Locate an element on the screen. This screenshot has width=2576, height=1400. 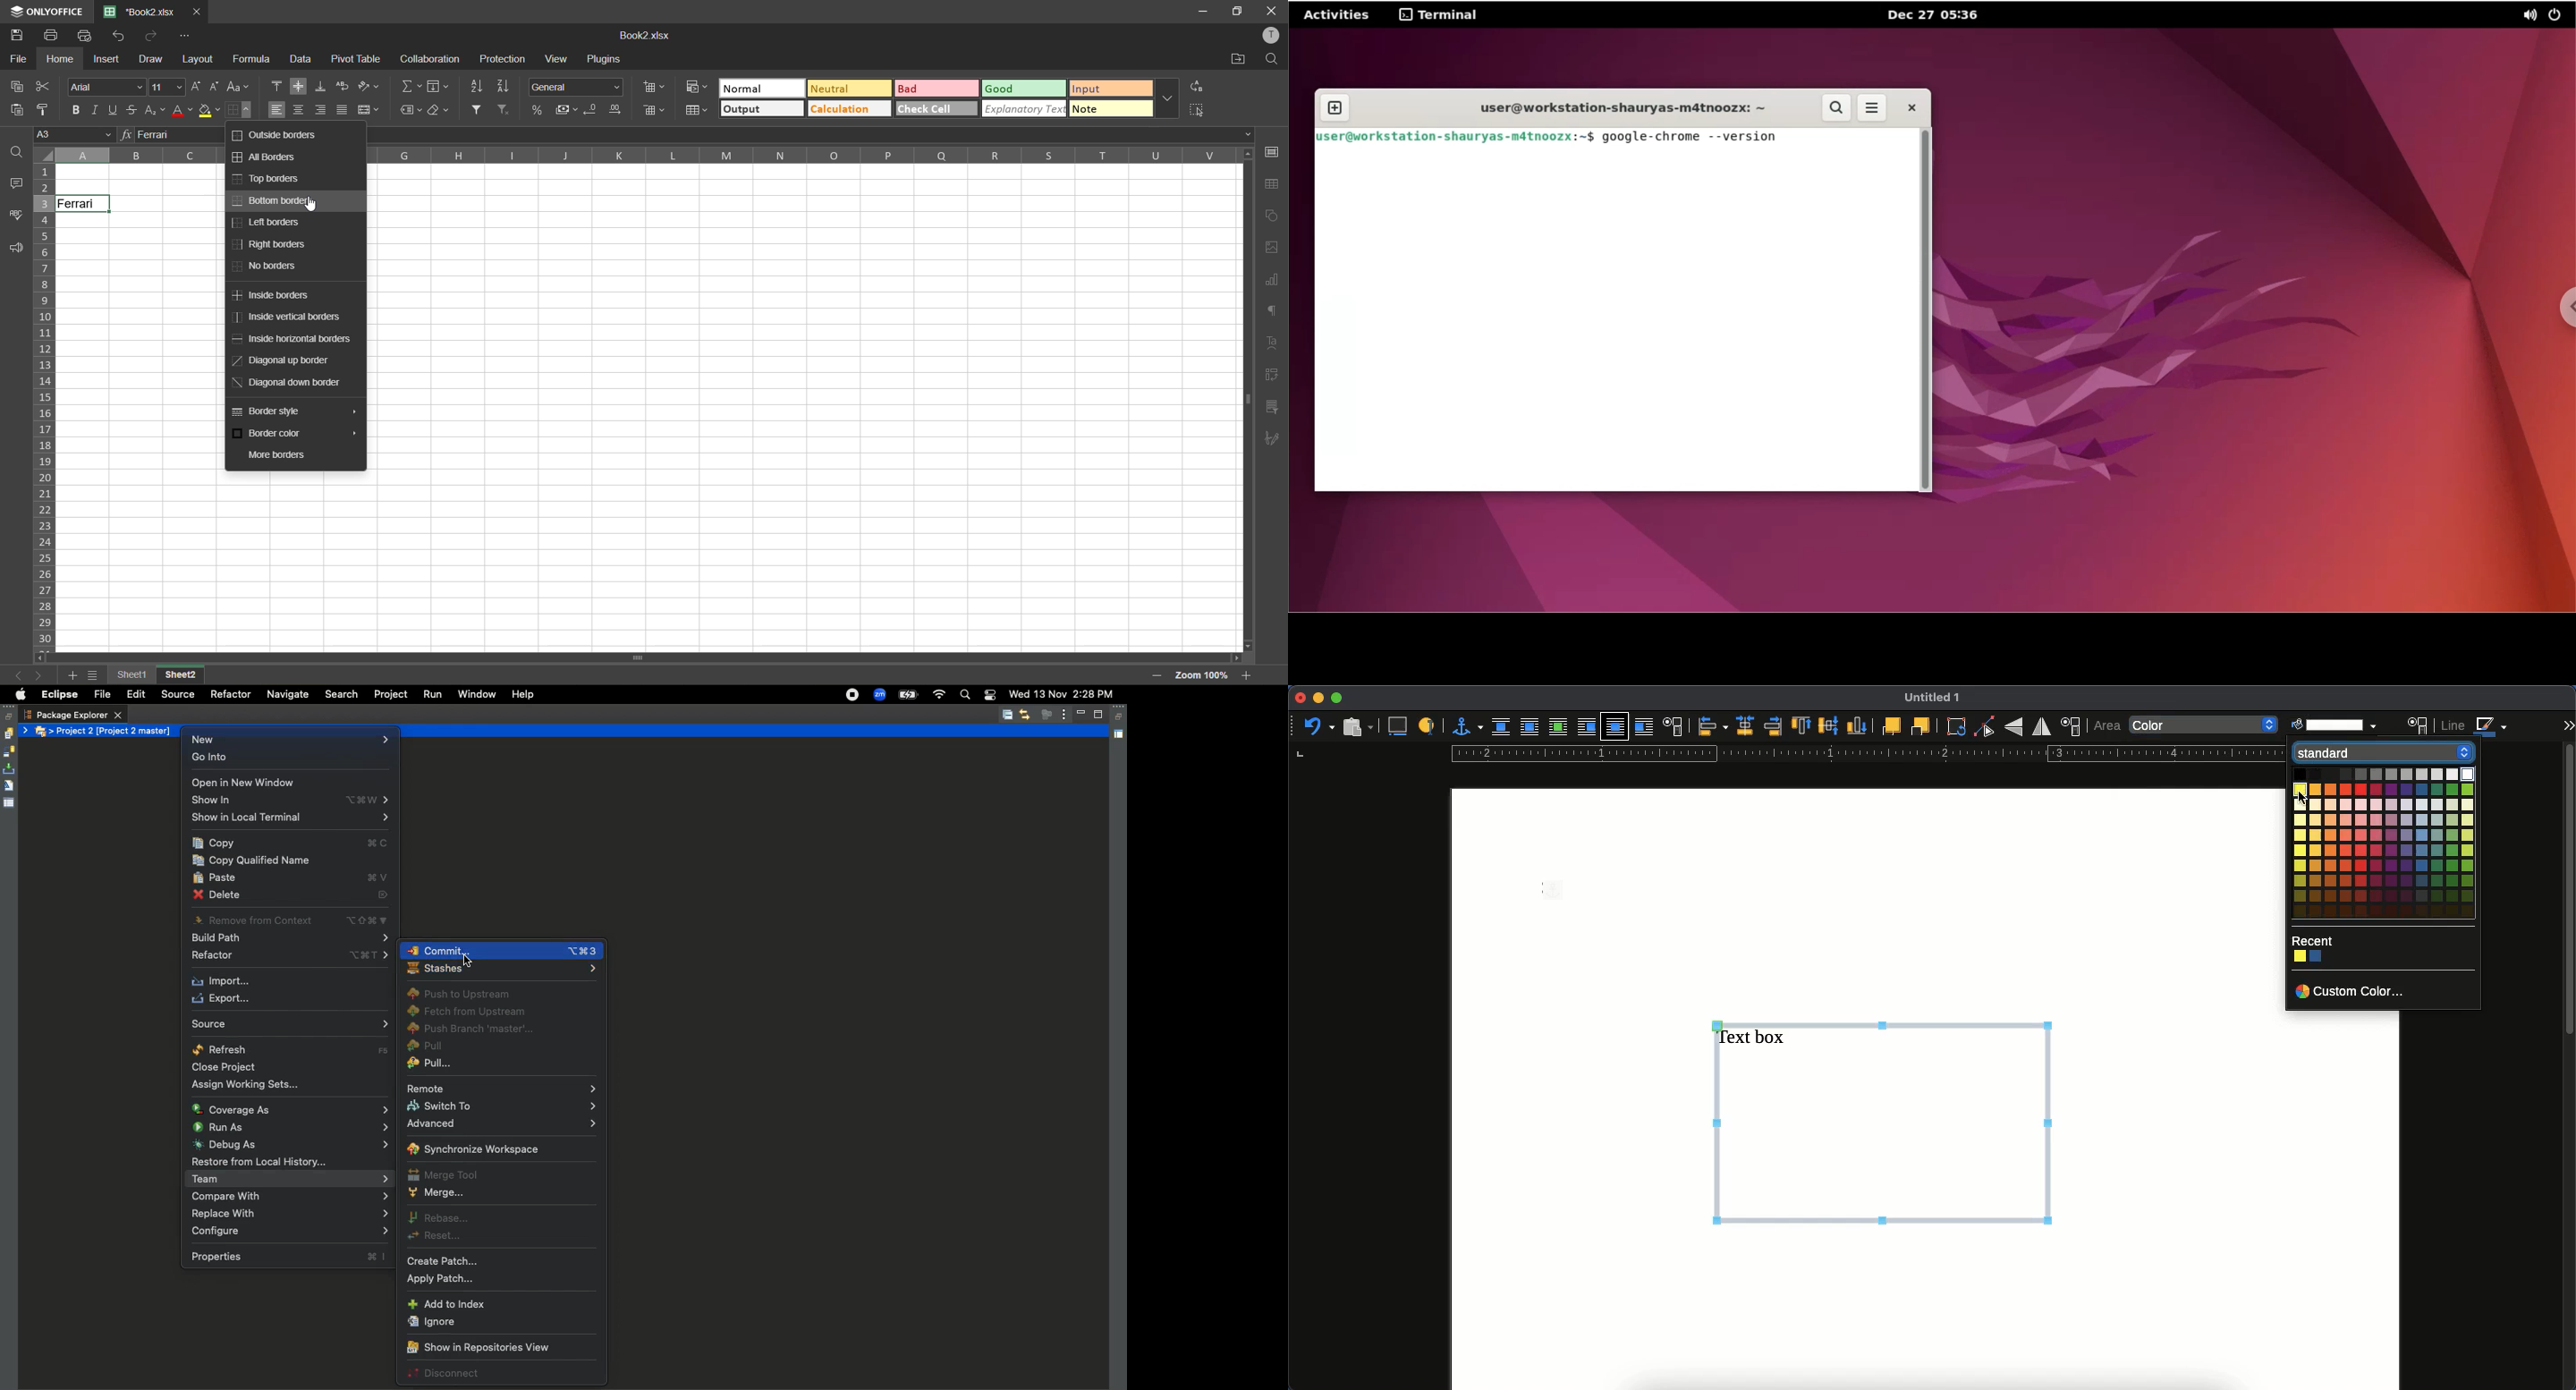
file name is located at coordinates (139, 11).